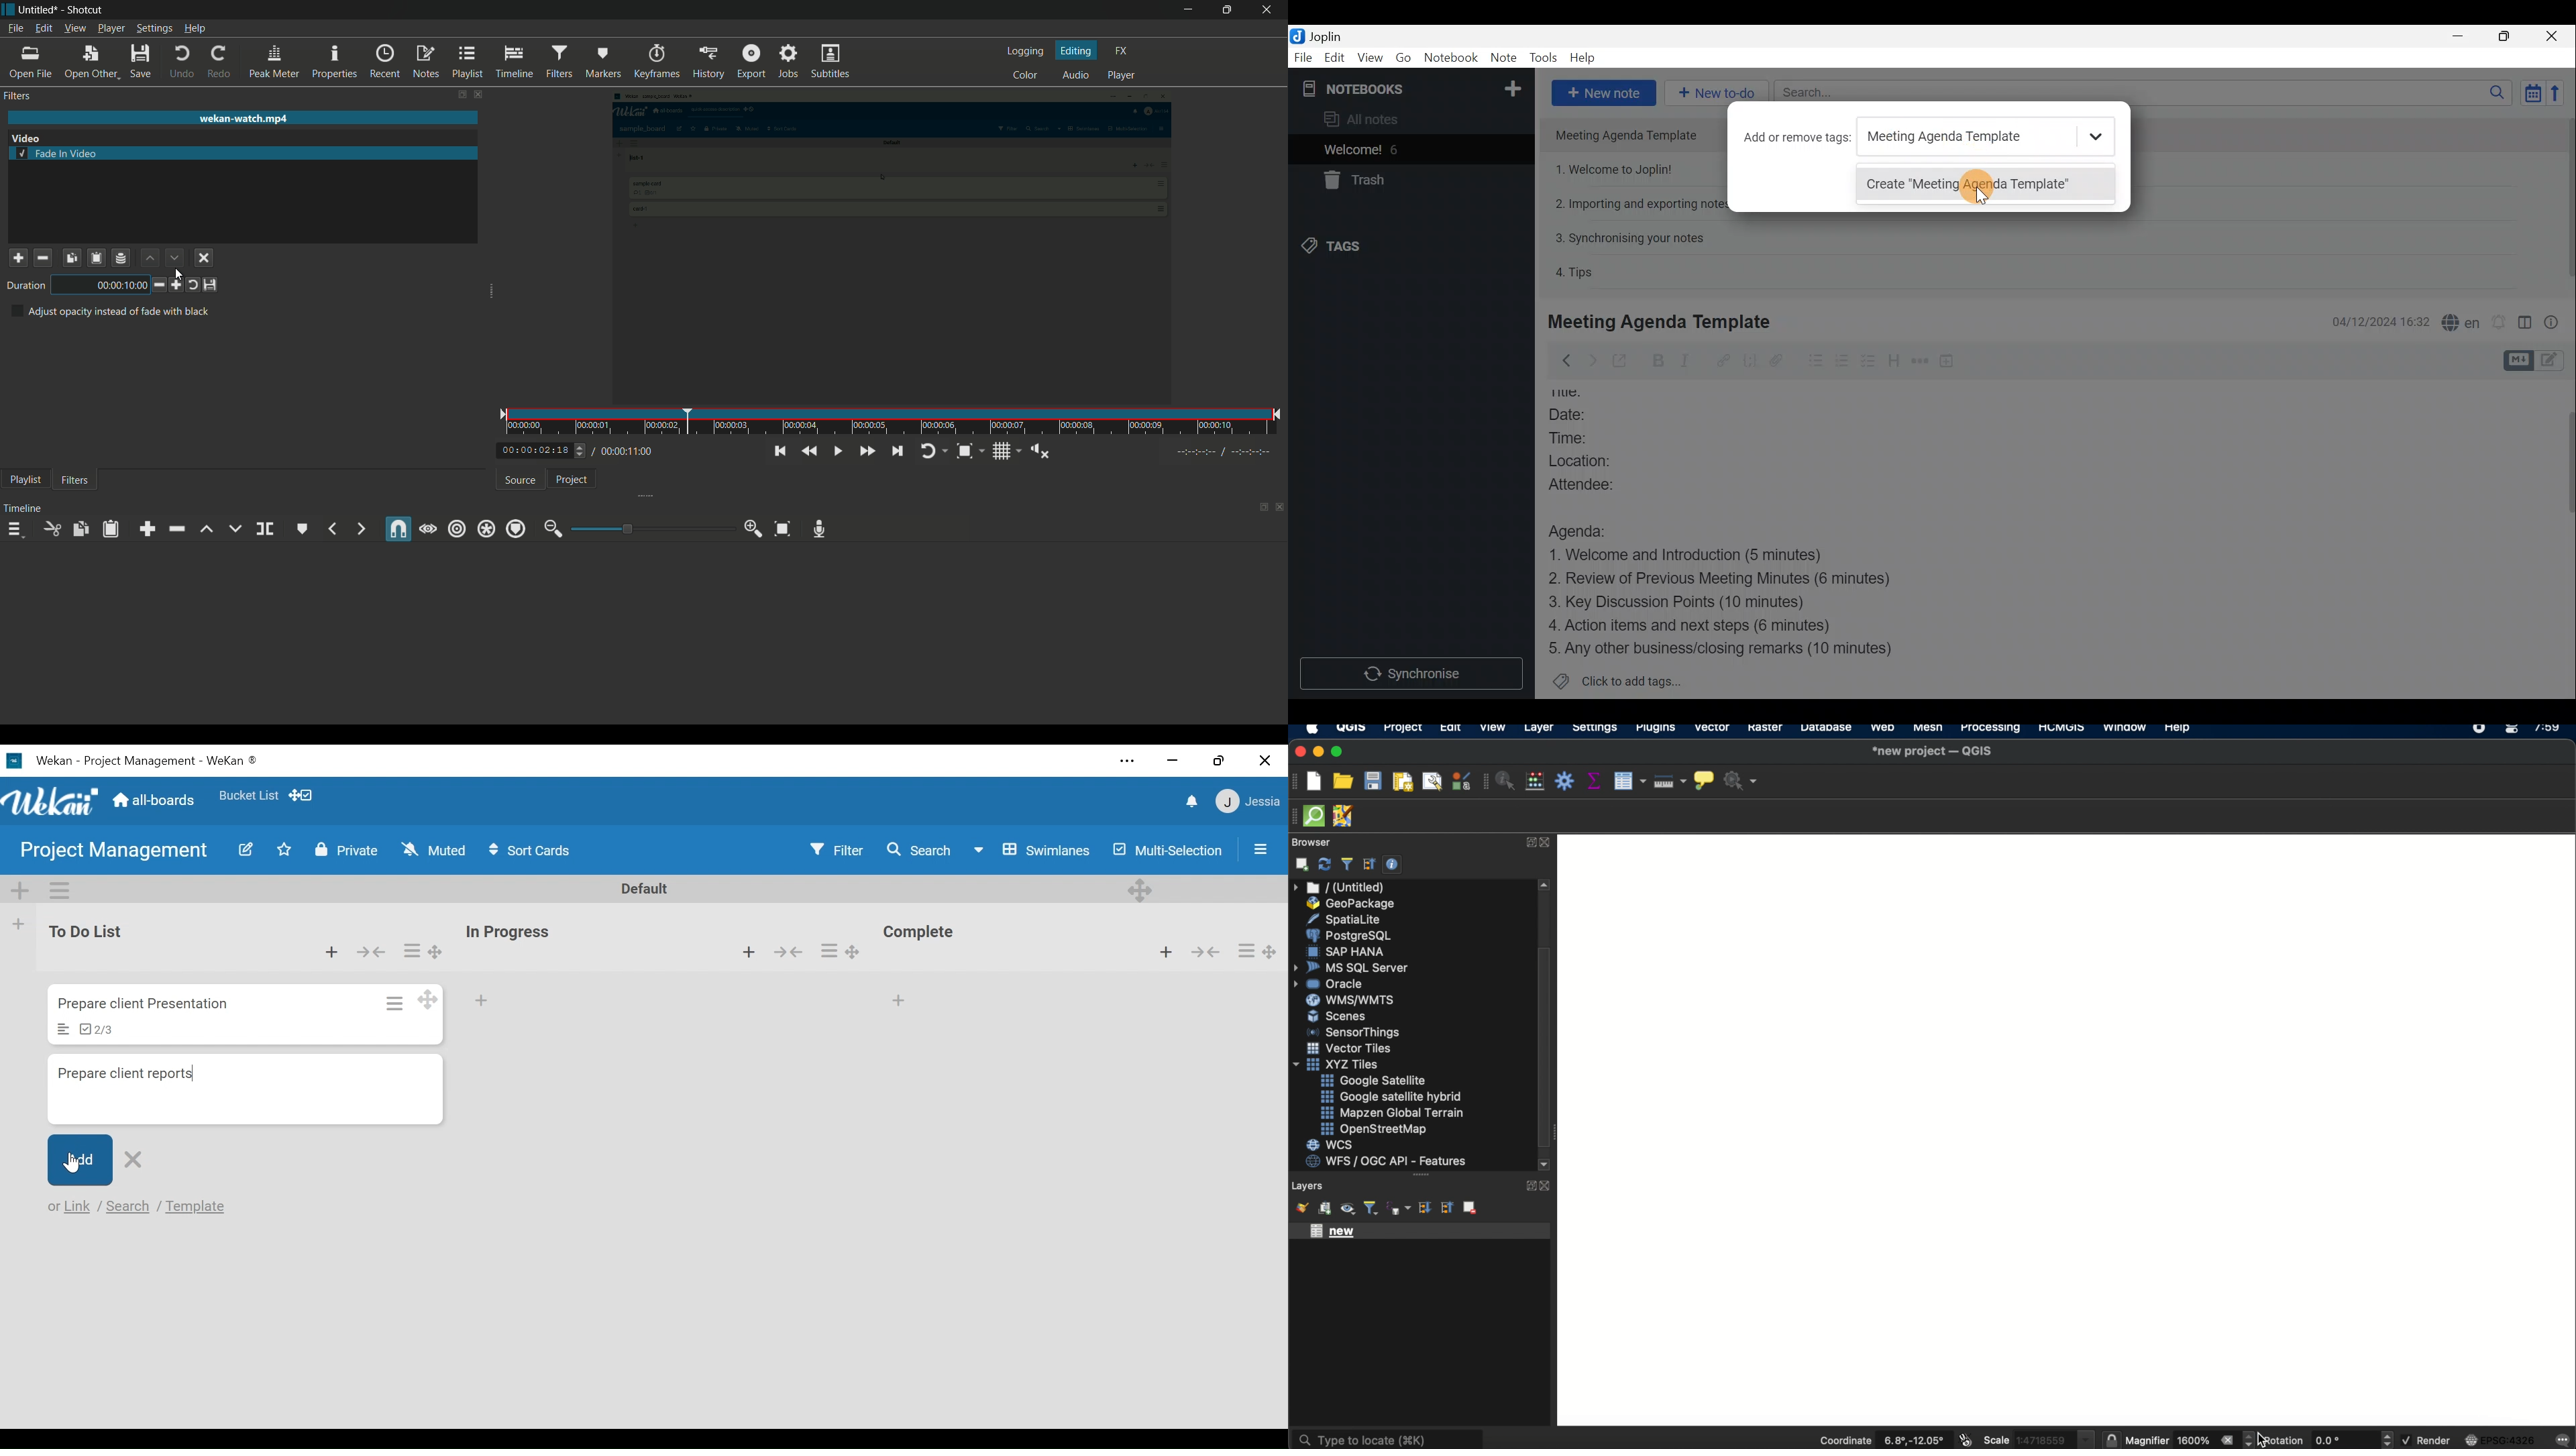 The height and width of the screenshot is (1456, 2576). Describe the element at coordinates (808, 451) in the screenshot. I see `quickly play backward` at that location.